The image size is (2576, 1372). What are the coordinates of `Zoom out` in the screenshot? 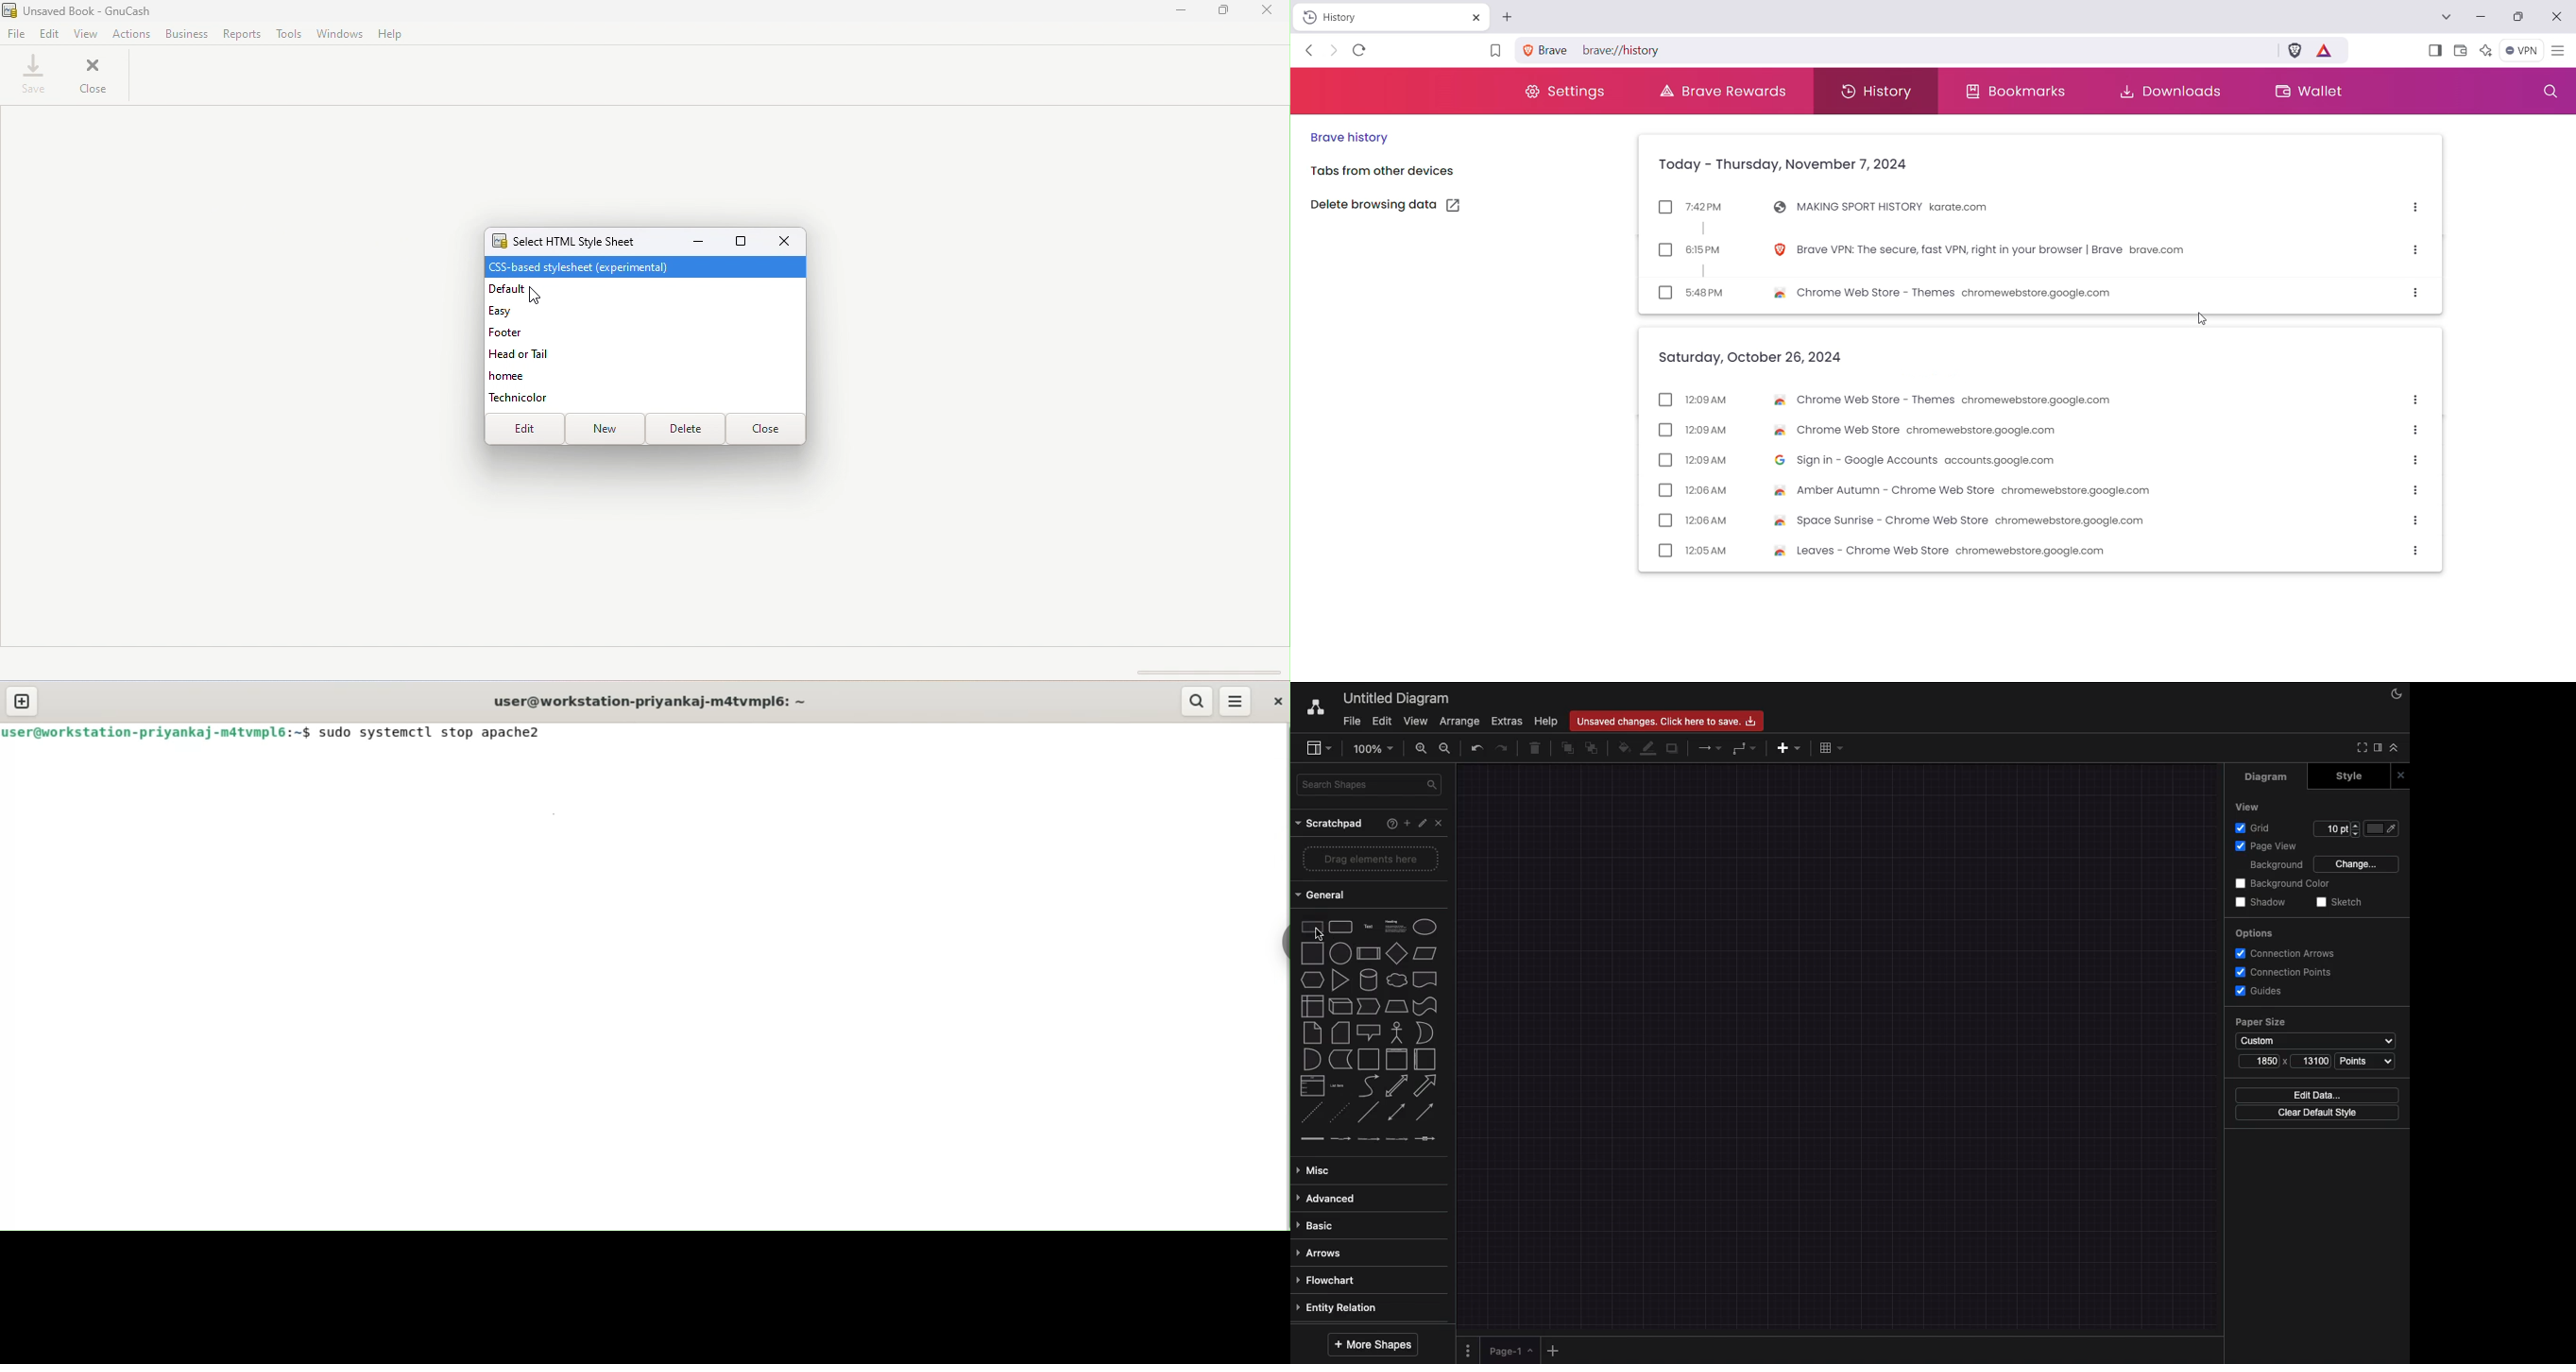 It's located at (1446, 750).